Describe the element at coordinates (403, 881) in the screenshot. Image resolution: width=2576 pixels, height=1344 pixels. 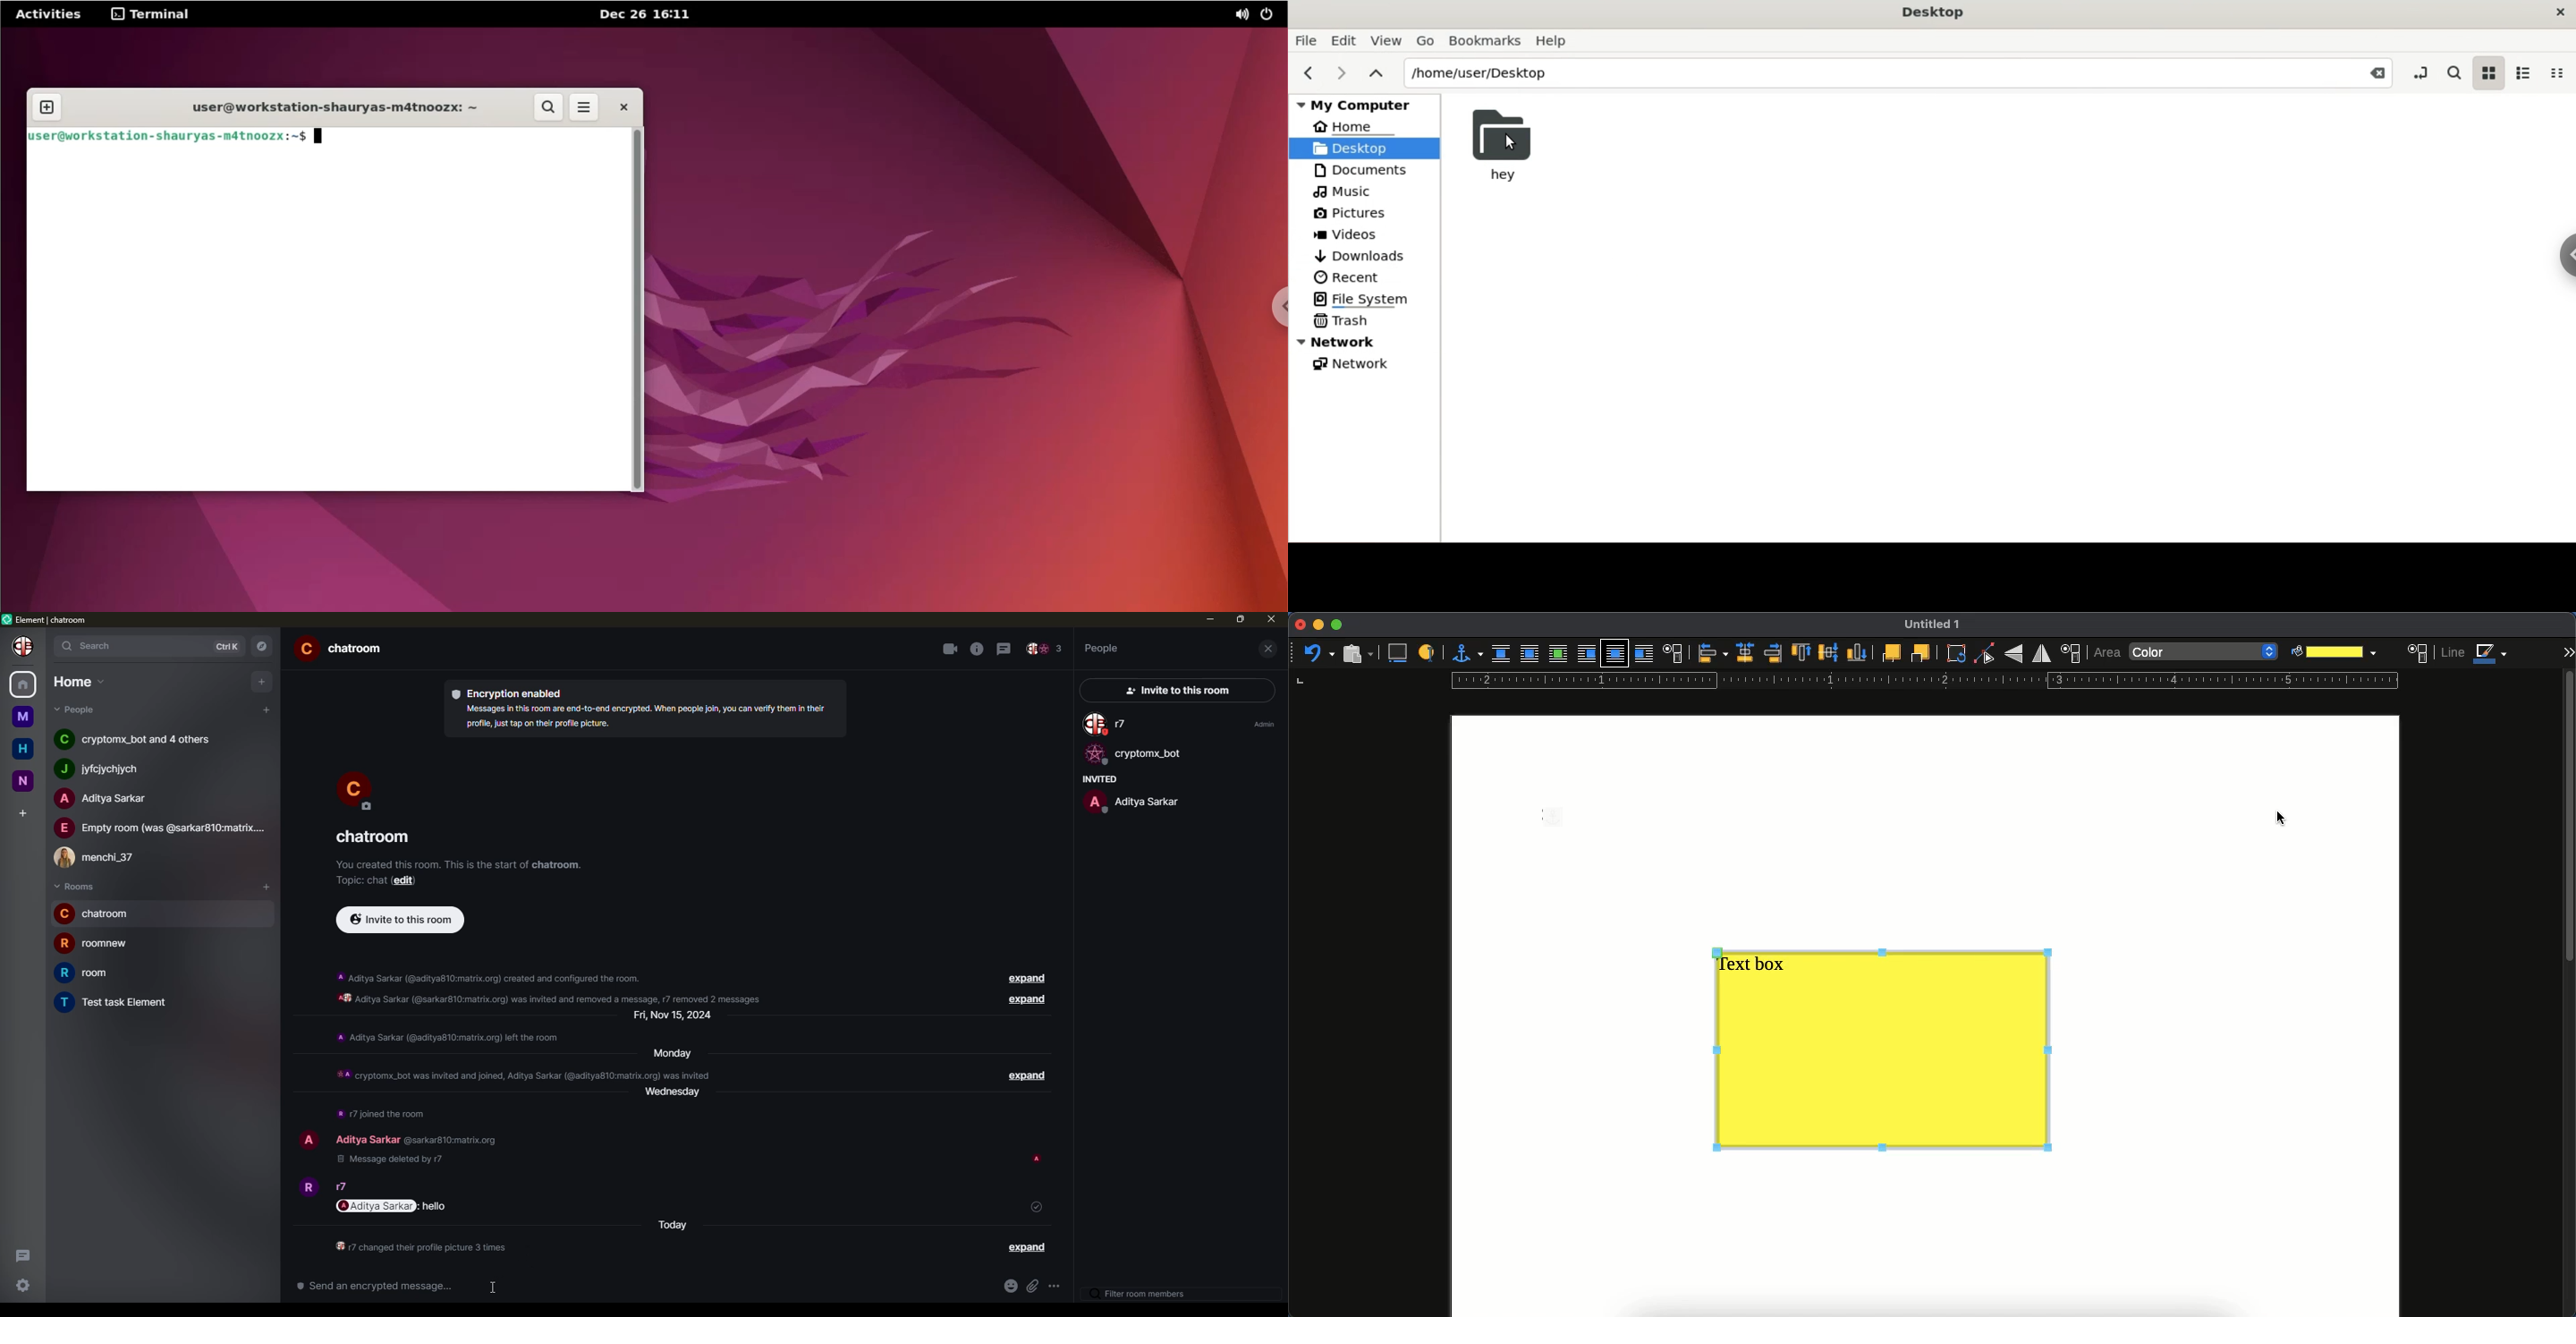
I see `edit` at that location.